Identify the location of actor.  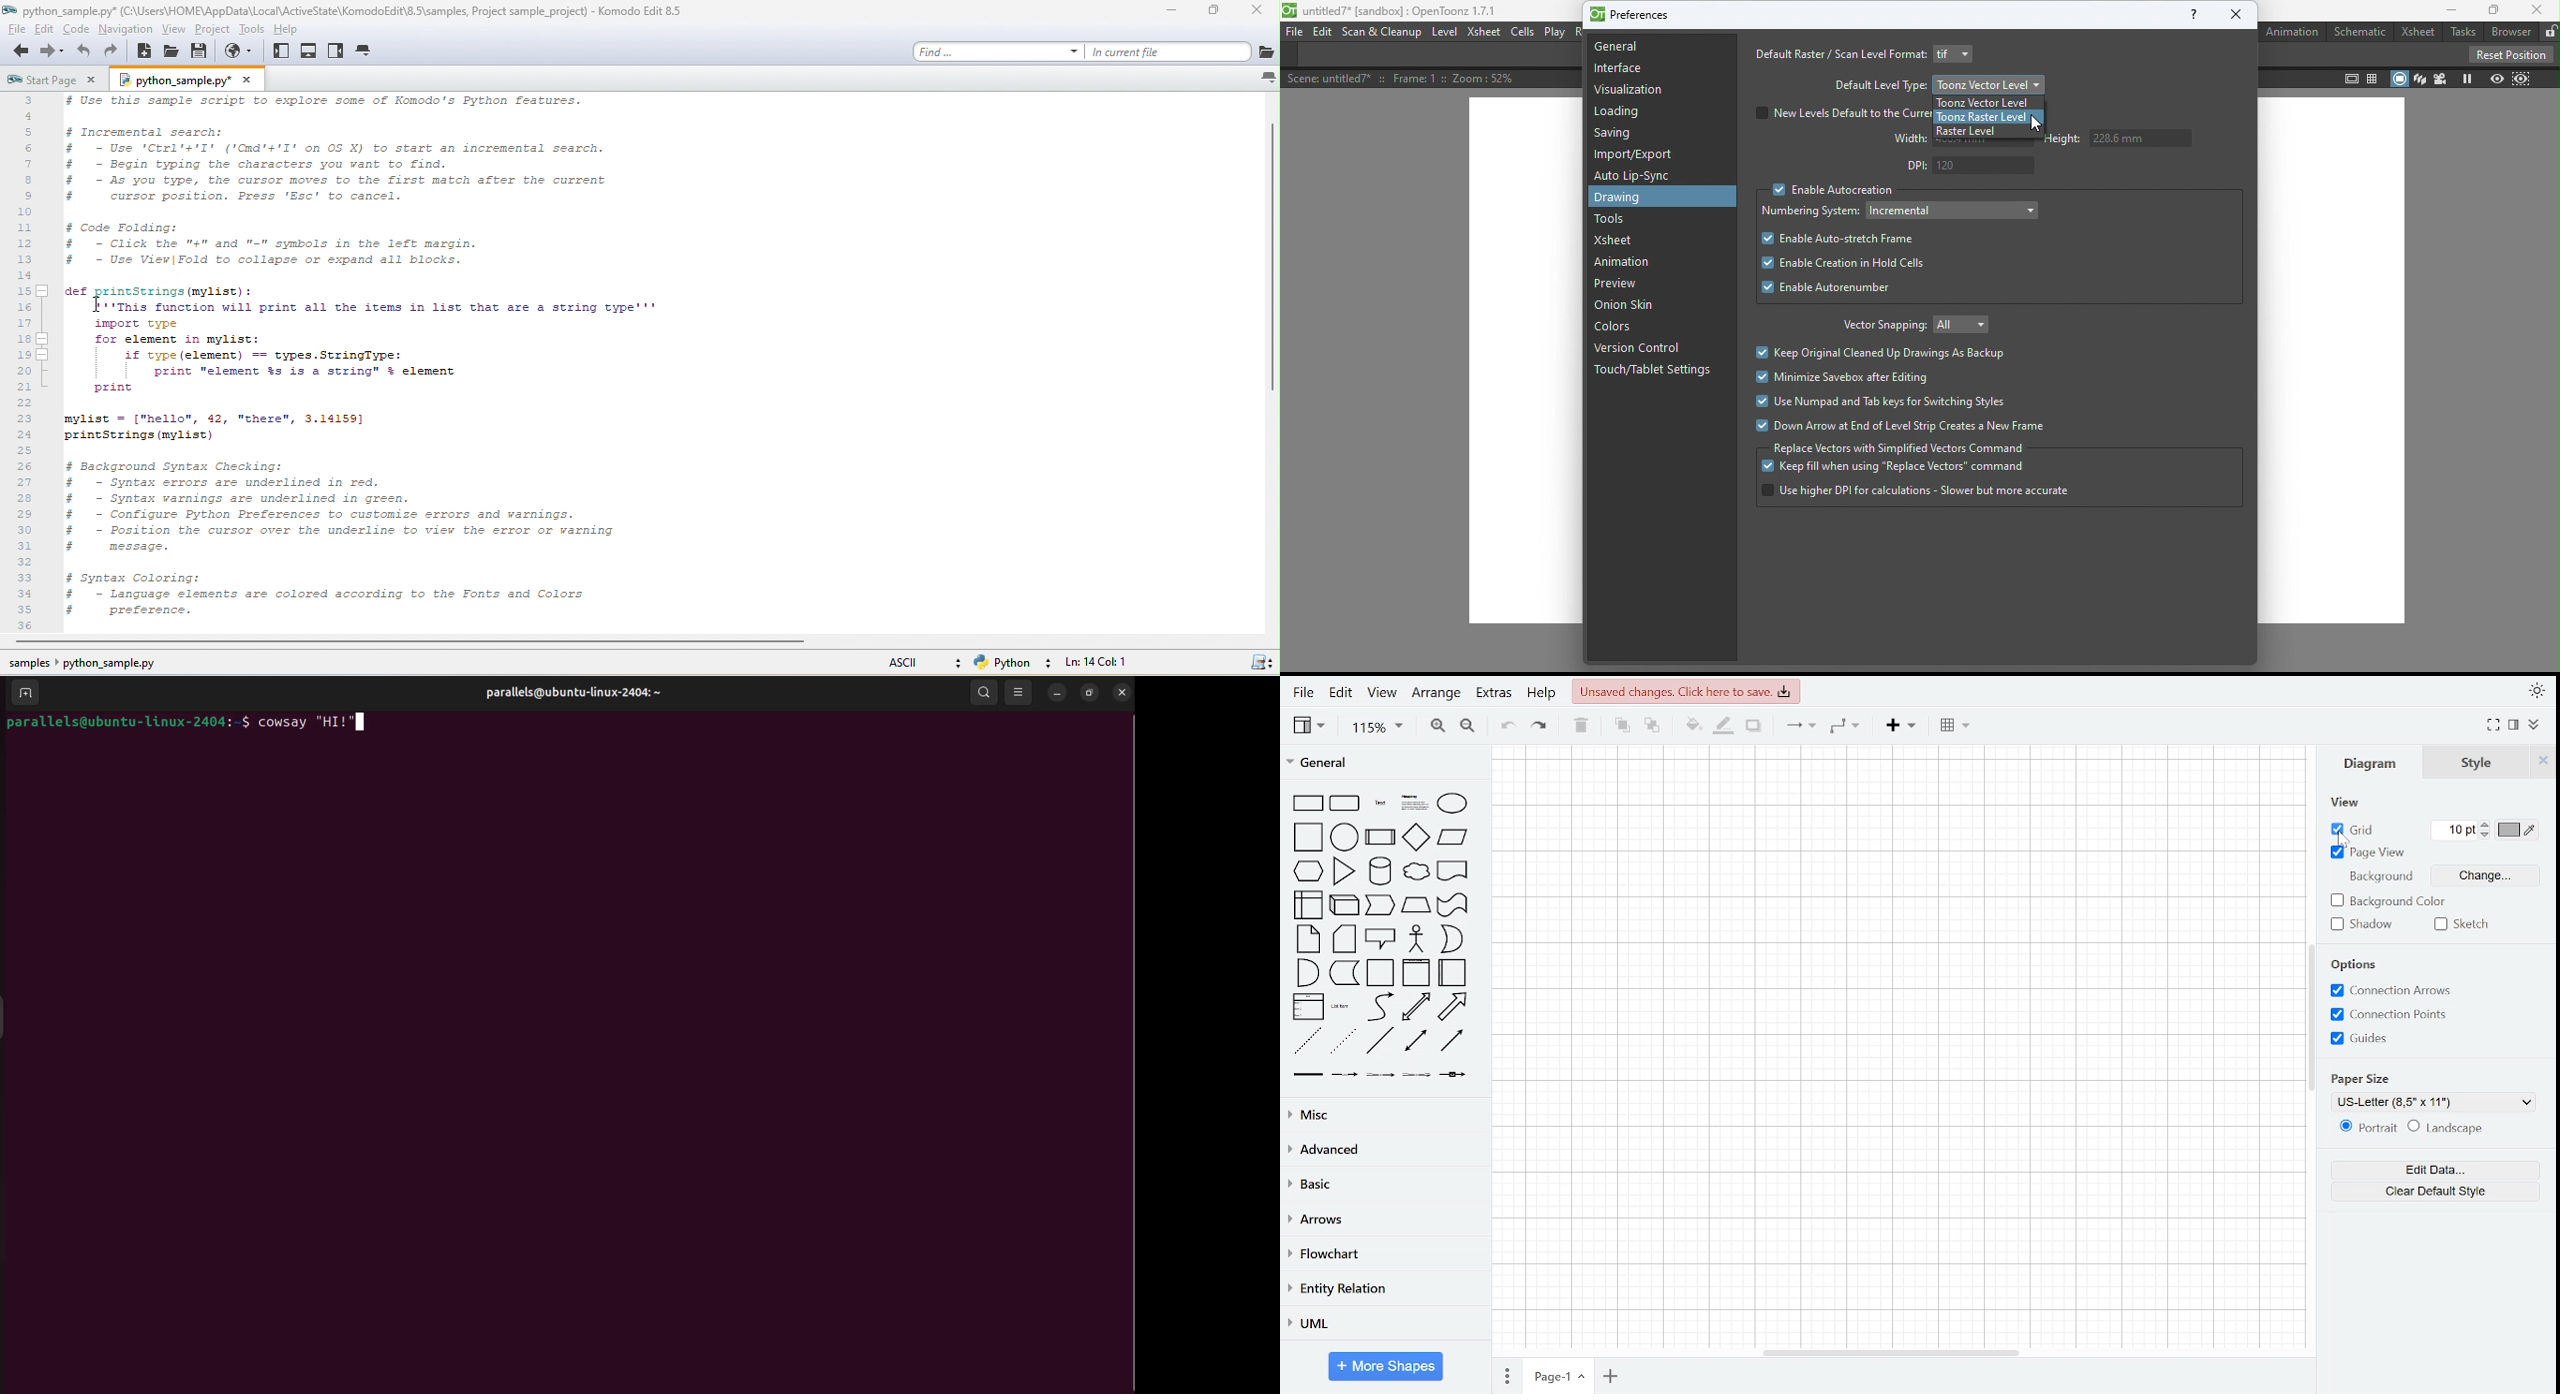
(1419, 938).